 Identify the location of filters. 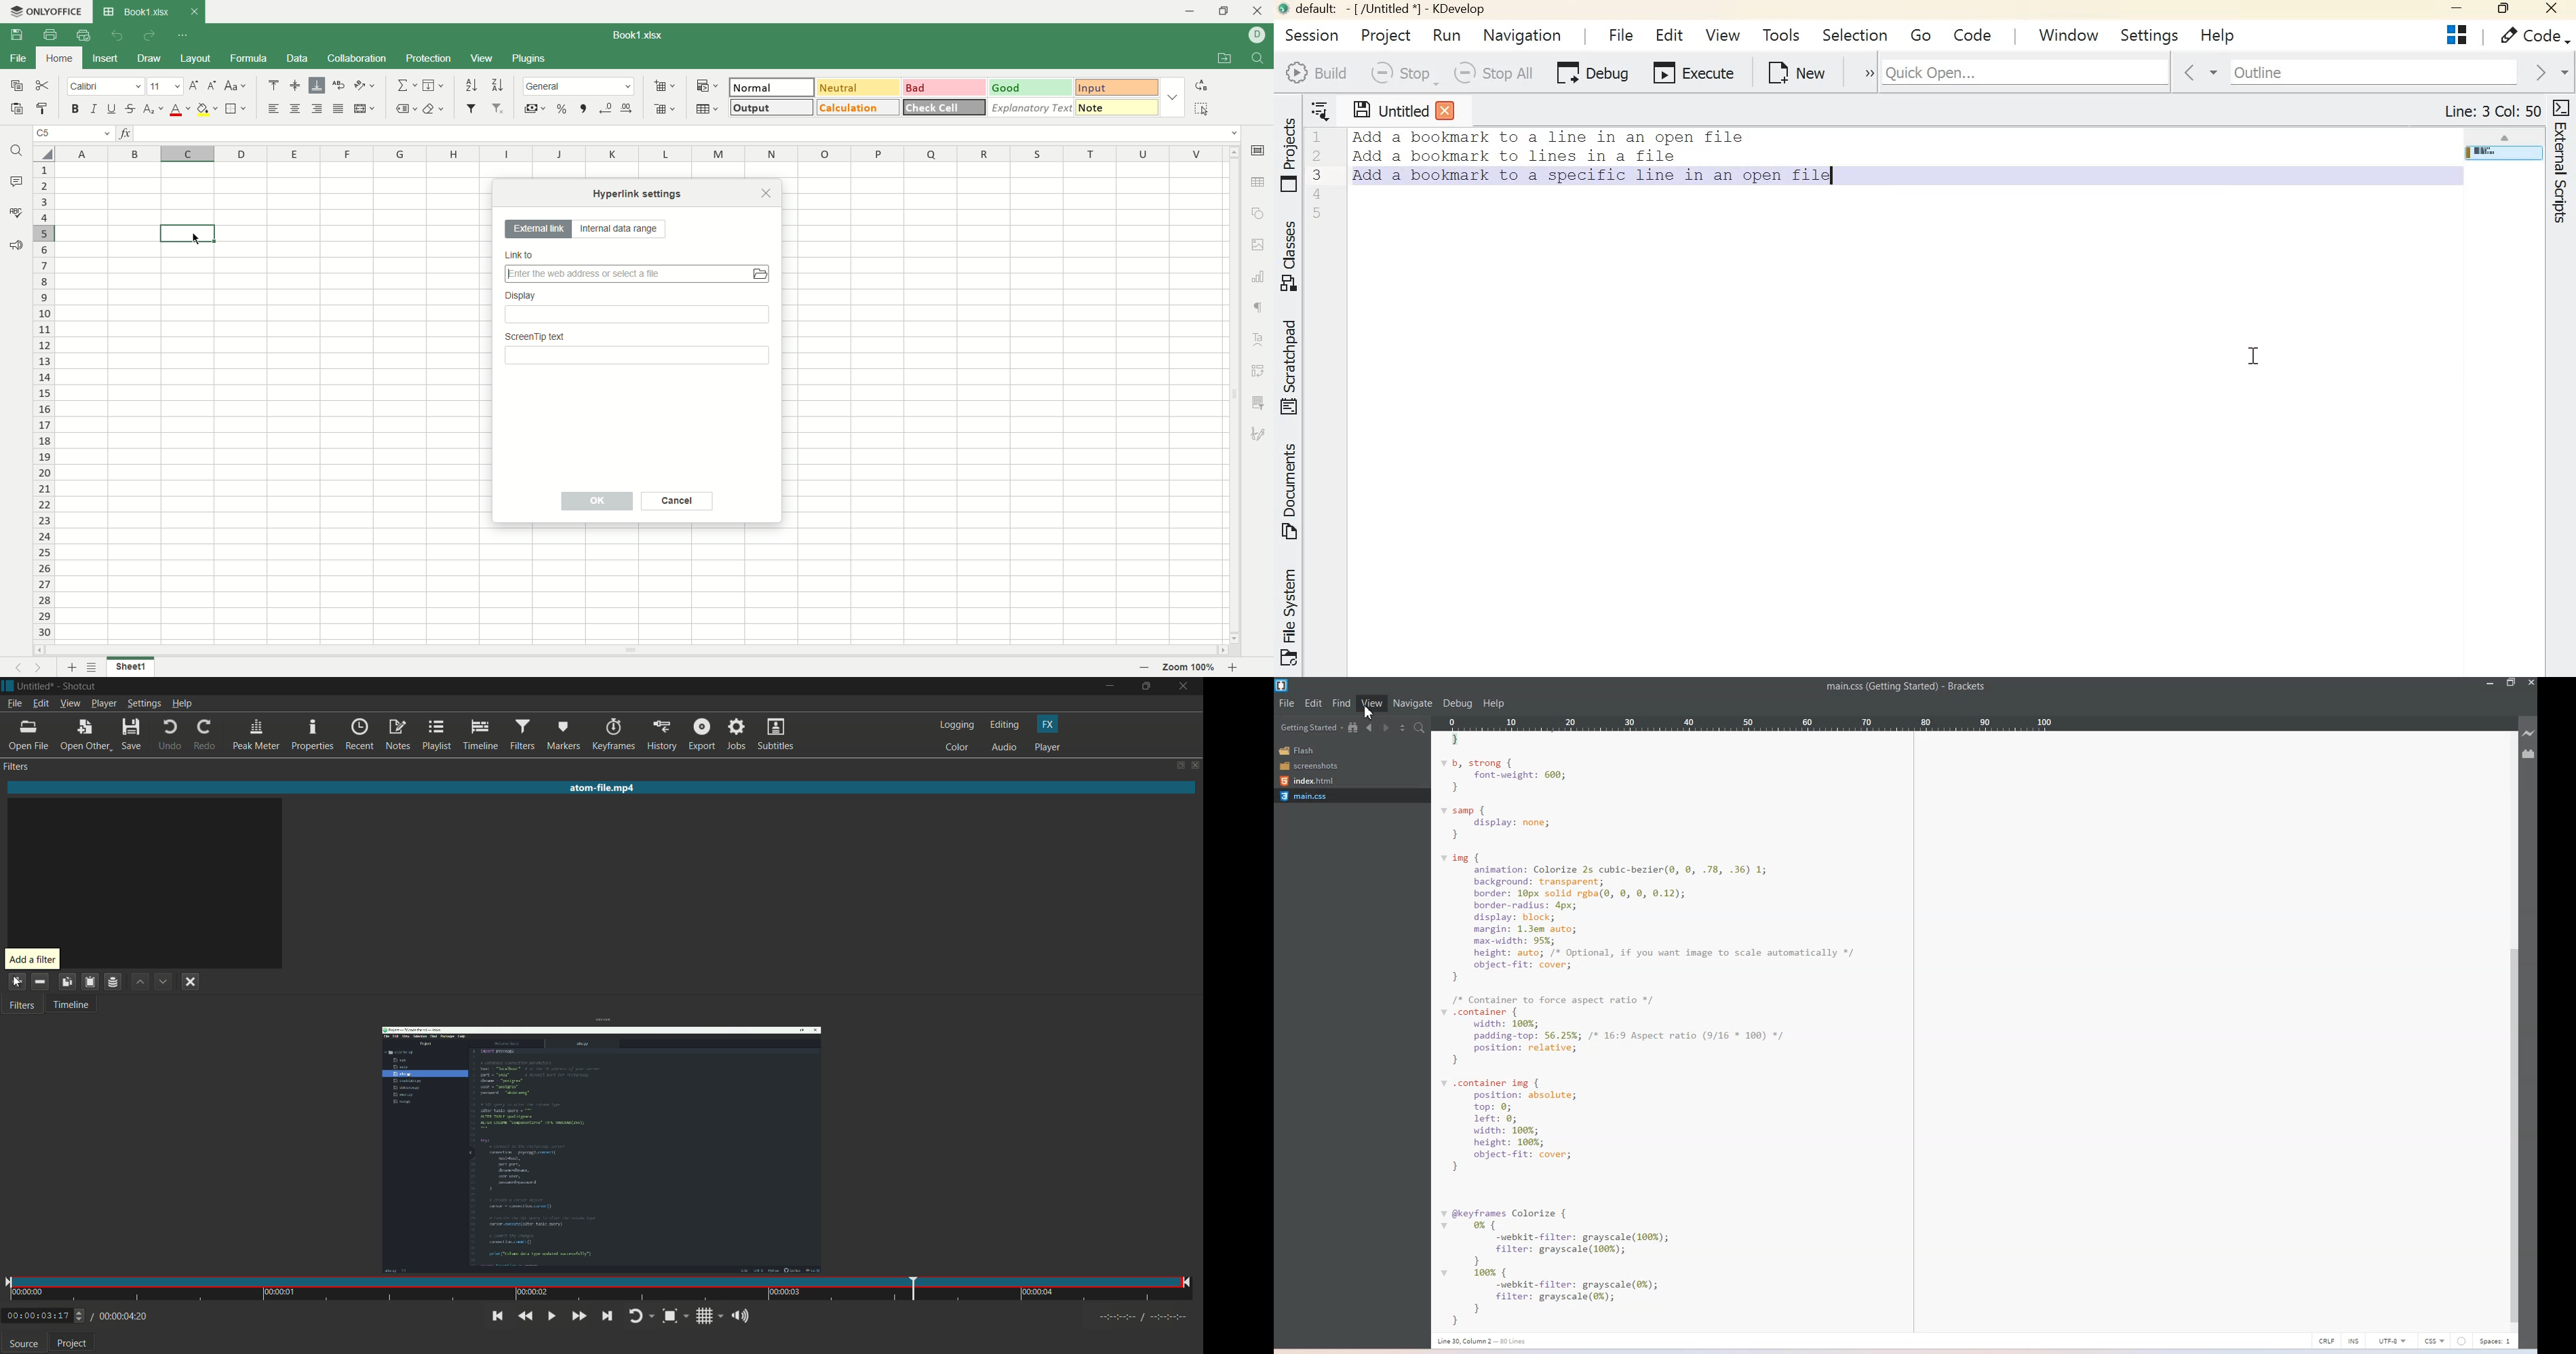
(21, 1004).